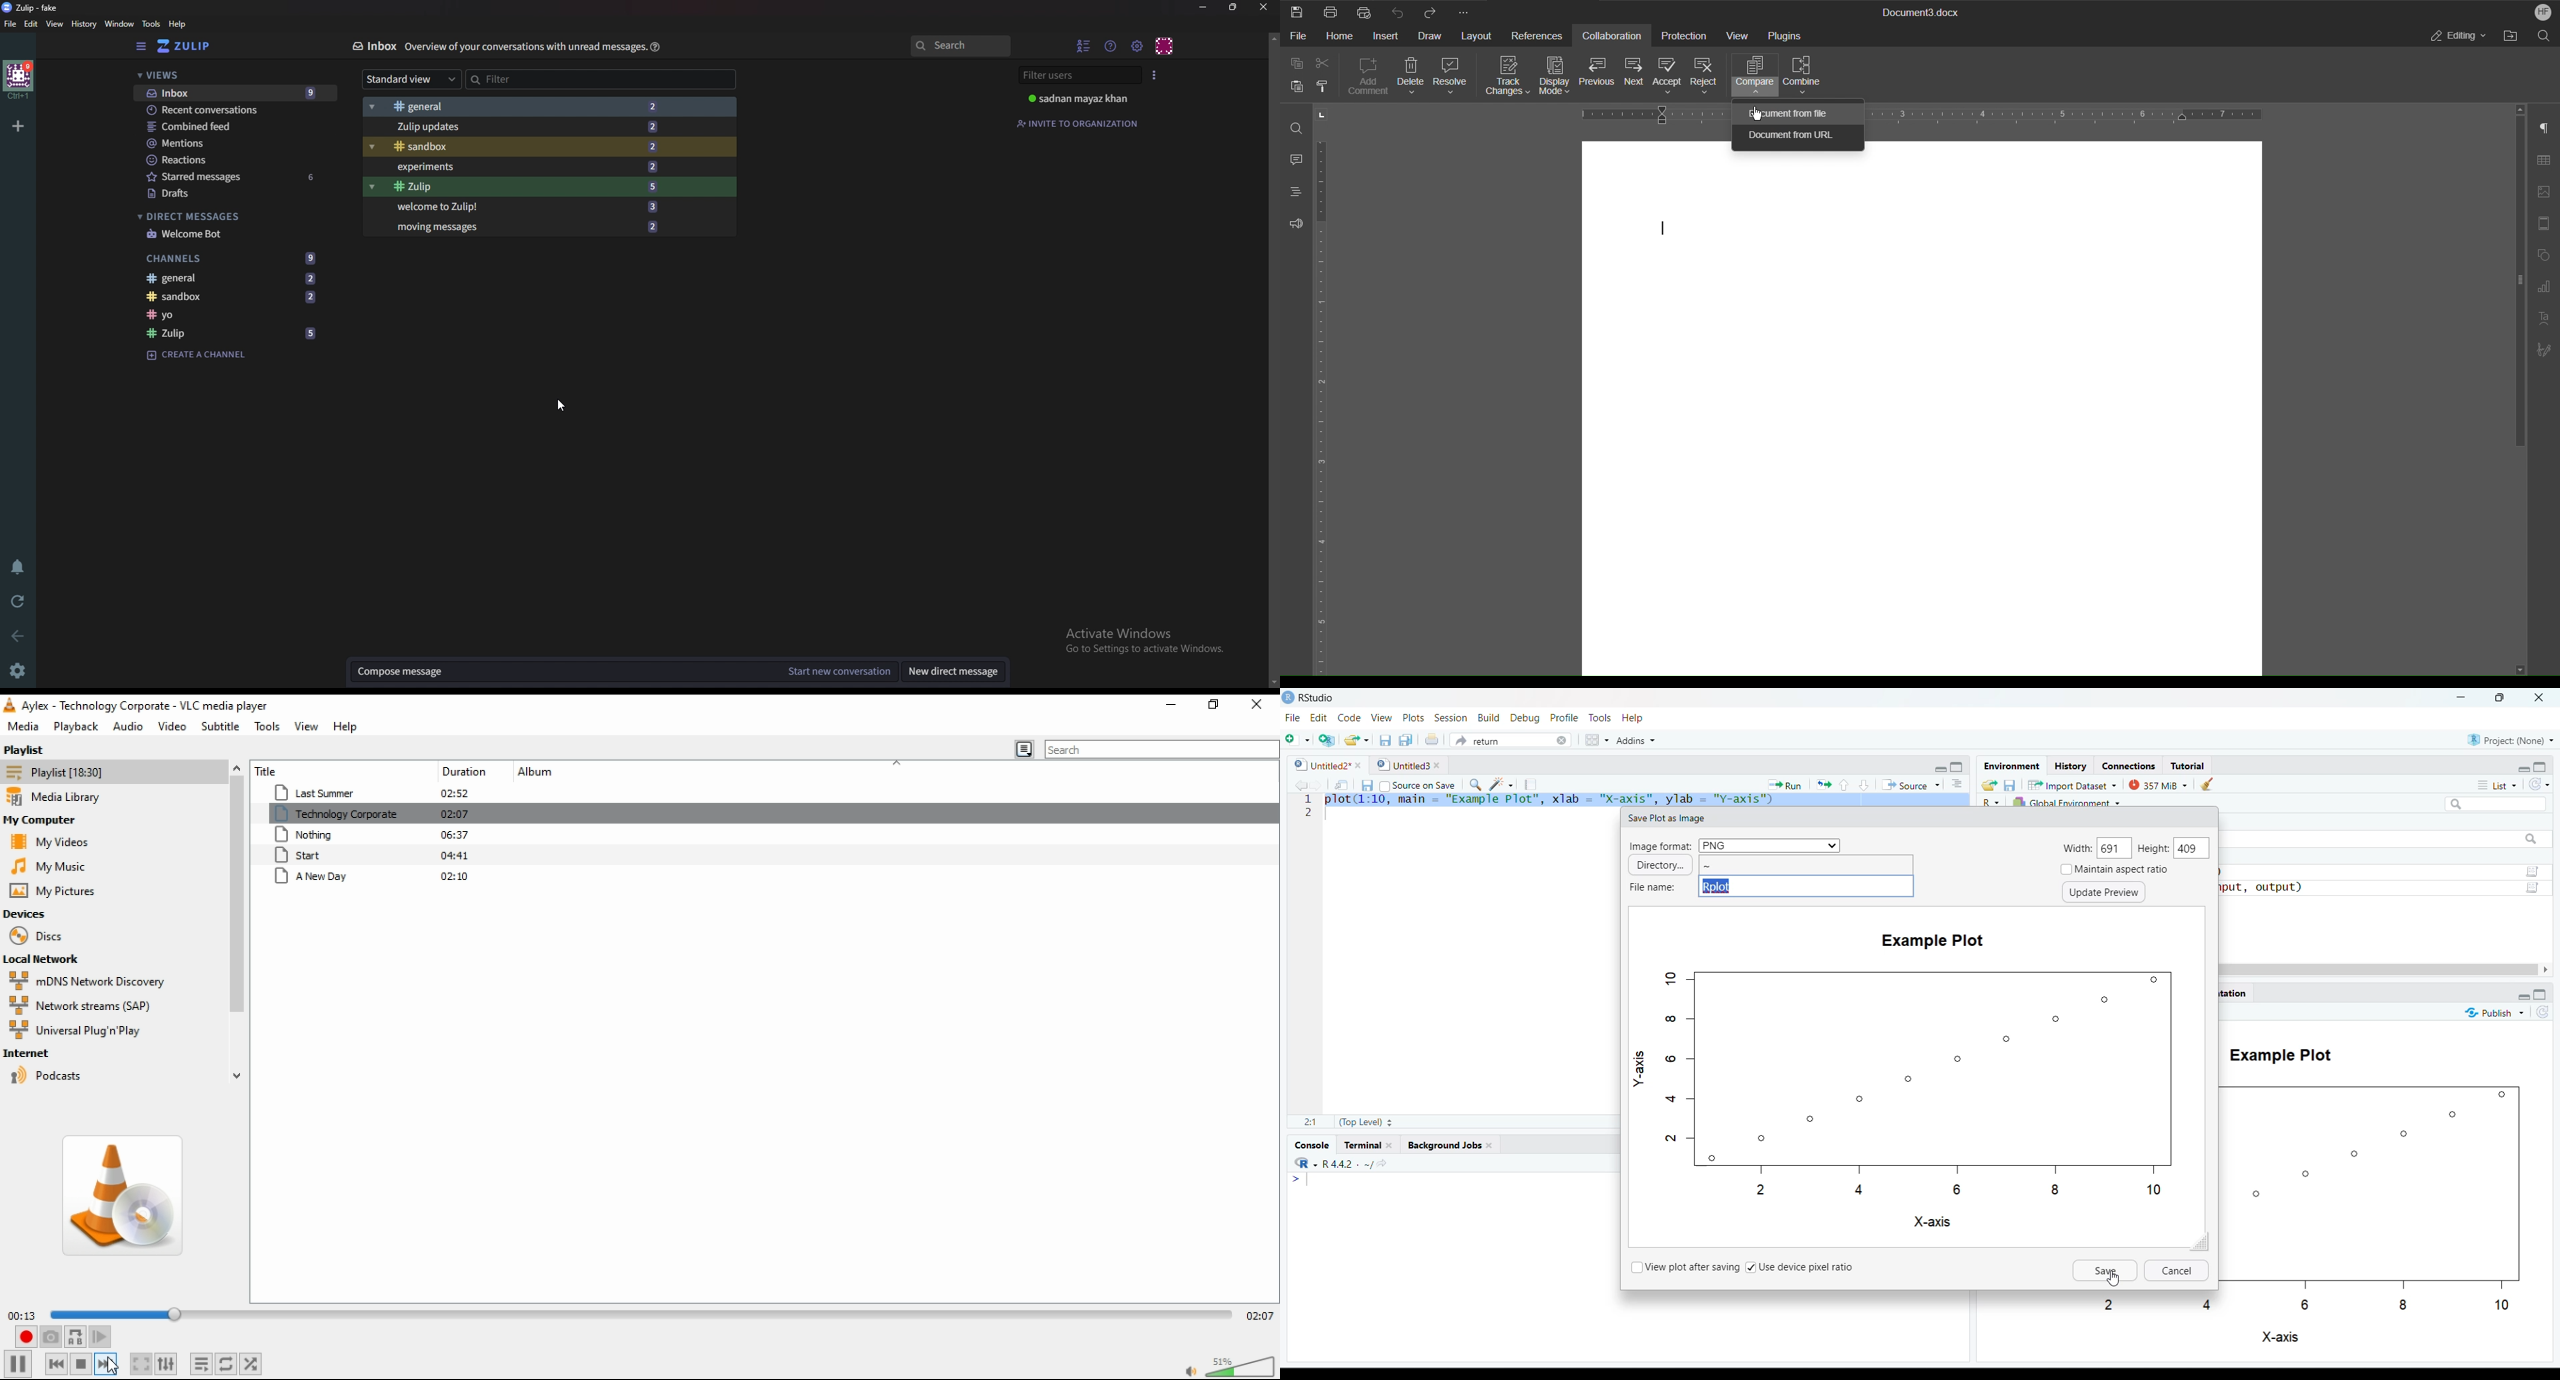 Image resolution: width=2576 pixels, height=1400 pixels. What do you see at coordinates (1789, 113) in the screenshot?
I see `Document from file` at bounding box center [1789, 113].